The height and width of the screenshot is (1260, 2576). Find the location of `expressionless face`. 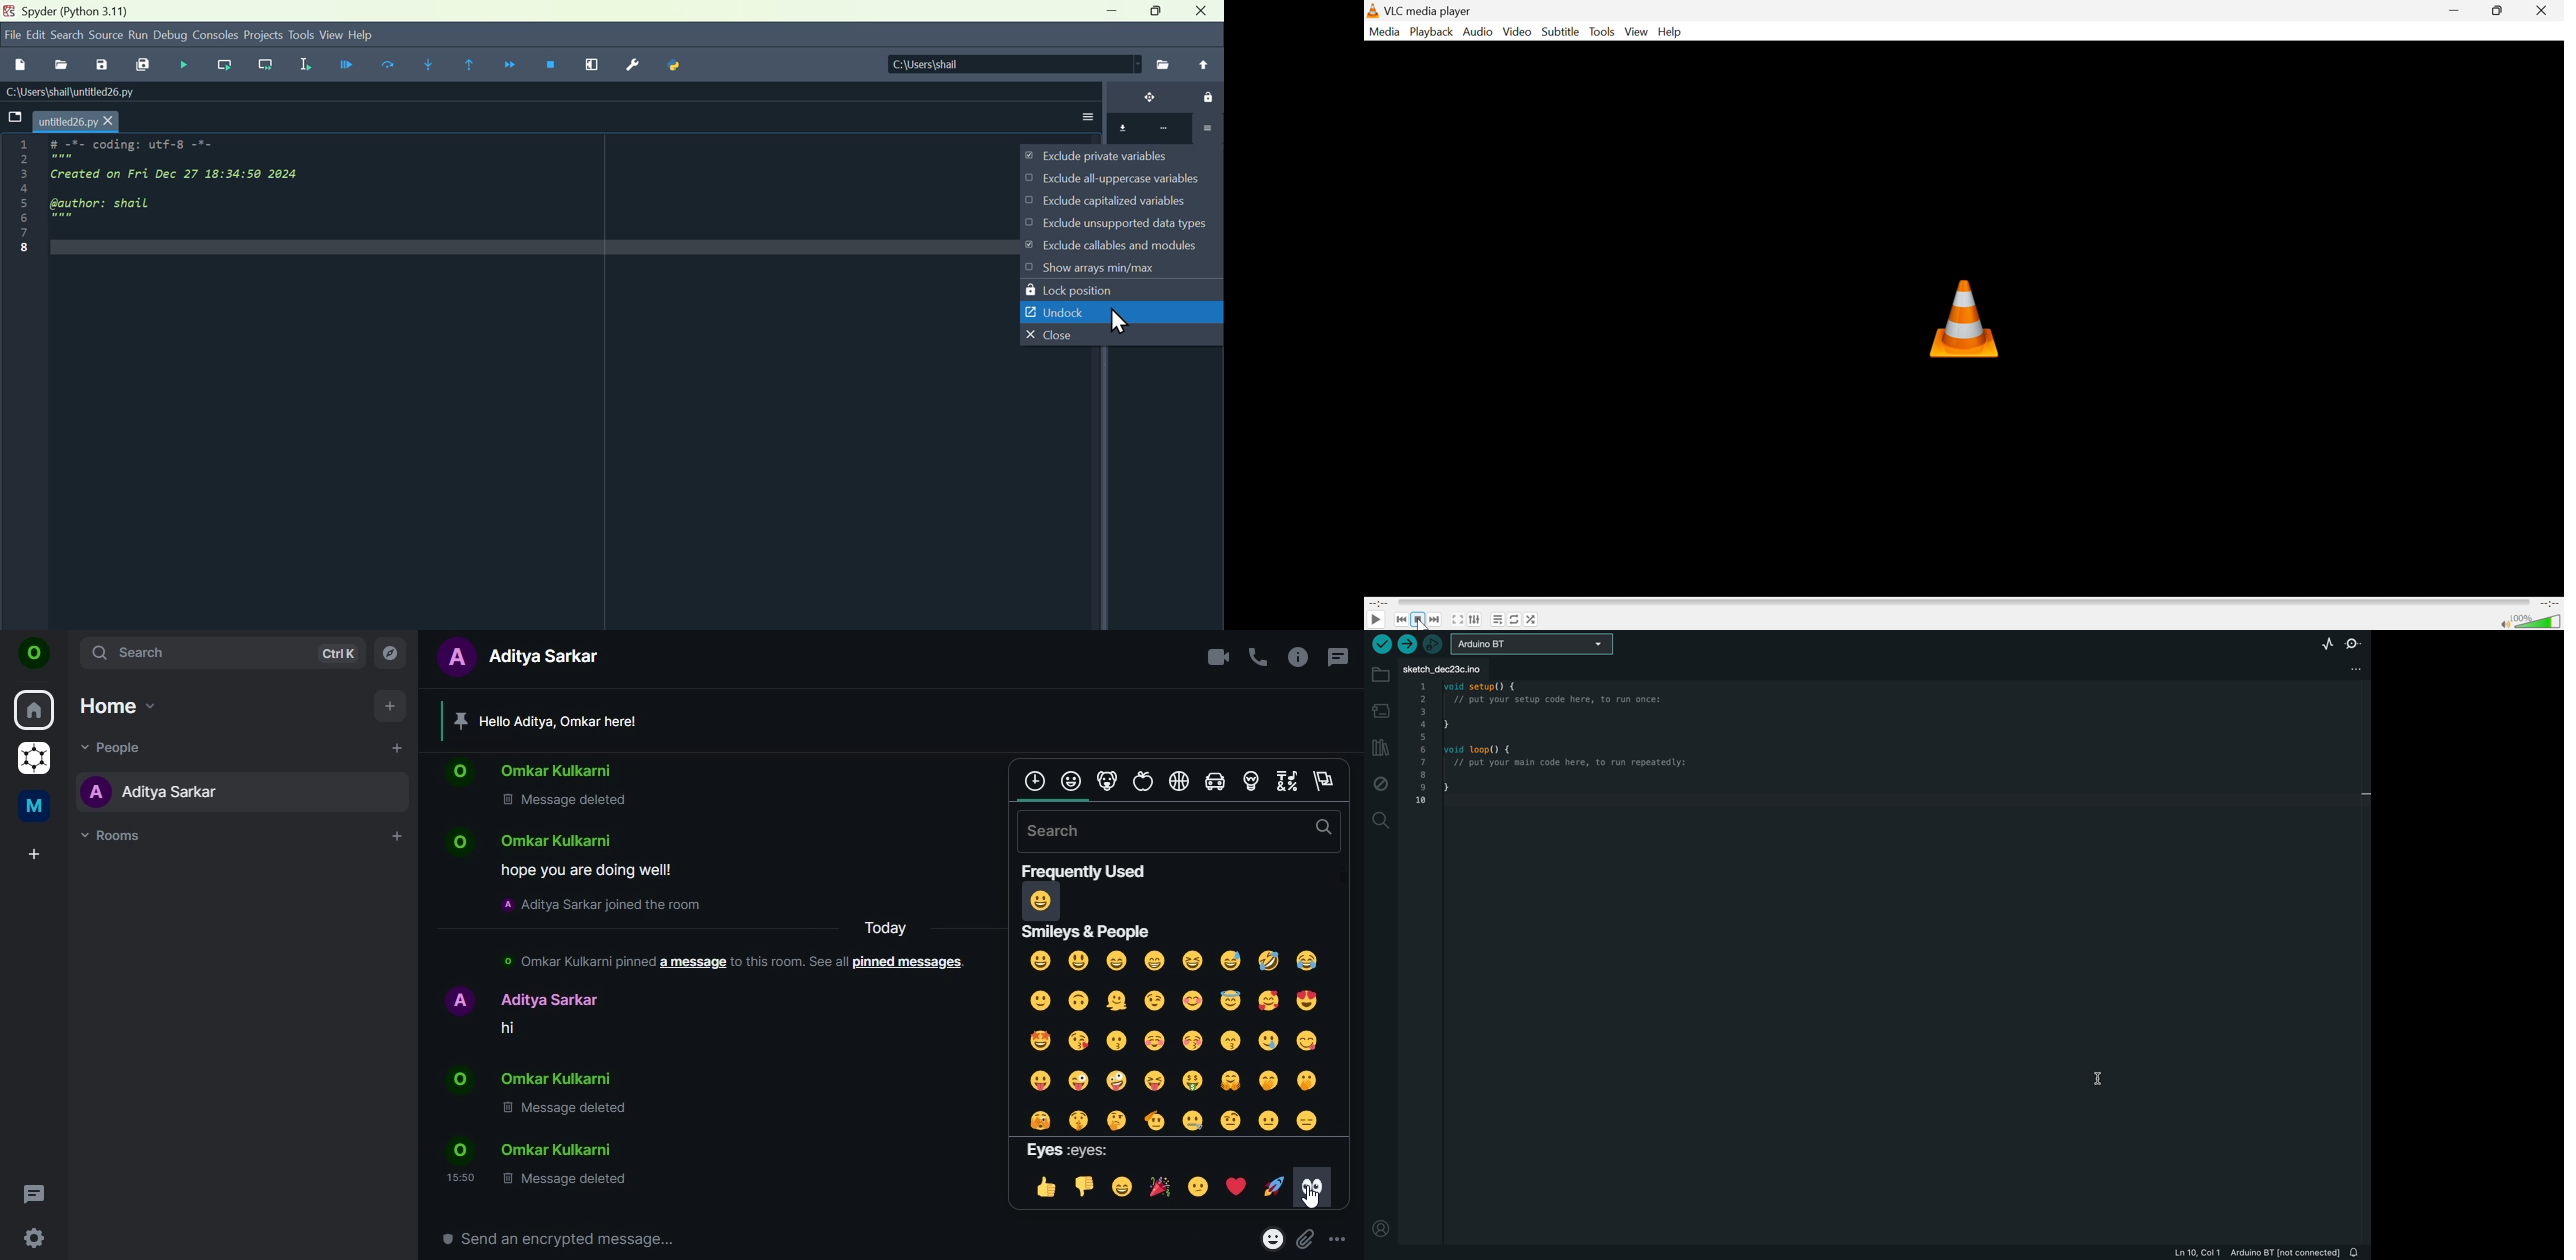

expressionless face is located at coordinates (1310, 1118).